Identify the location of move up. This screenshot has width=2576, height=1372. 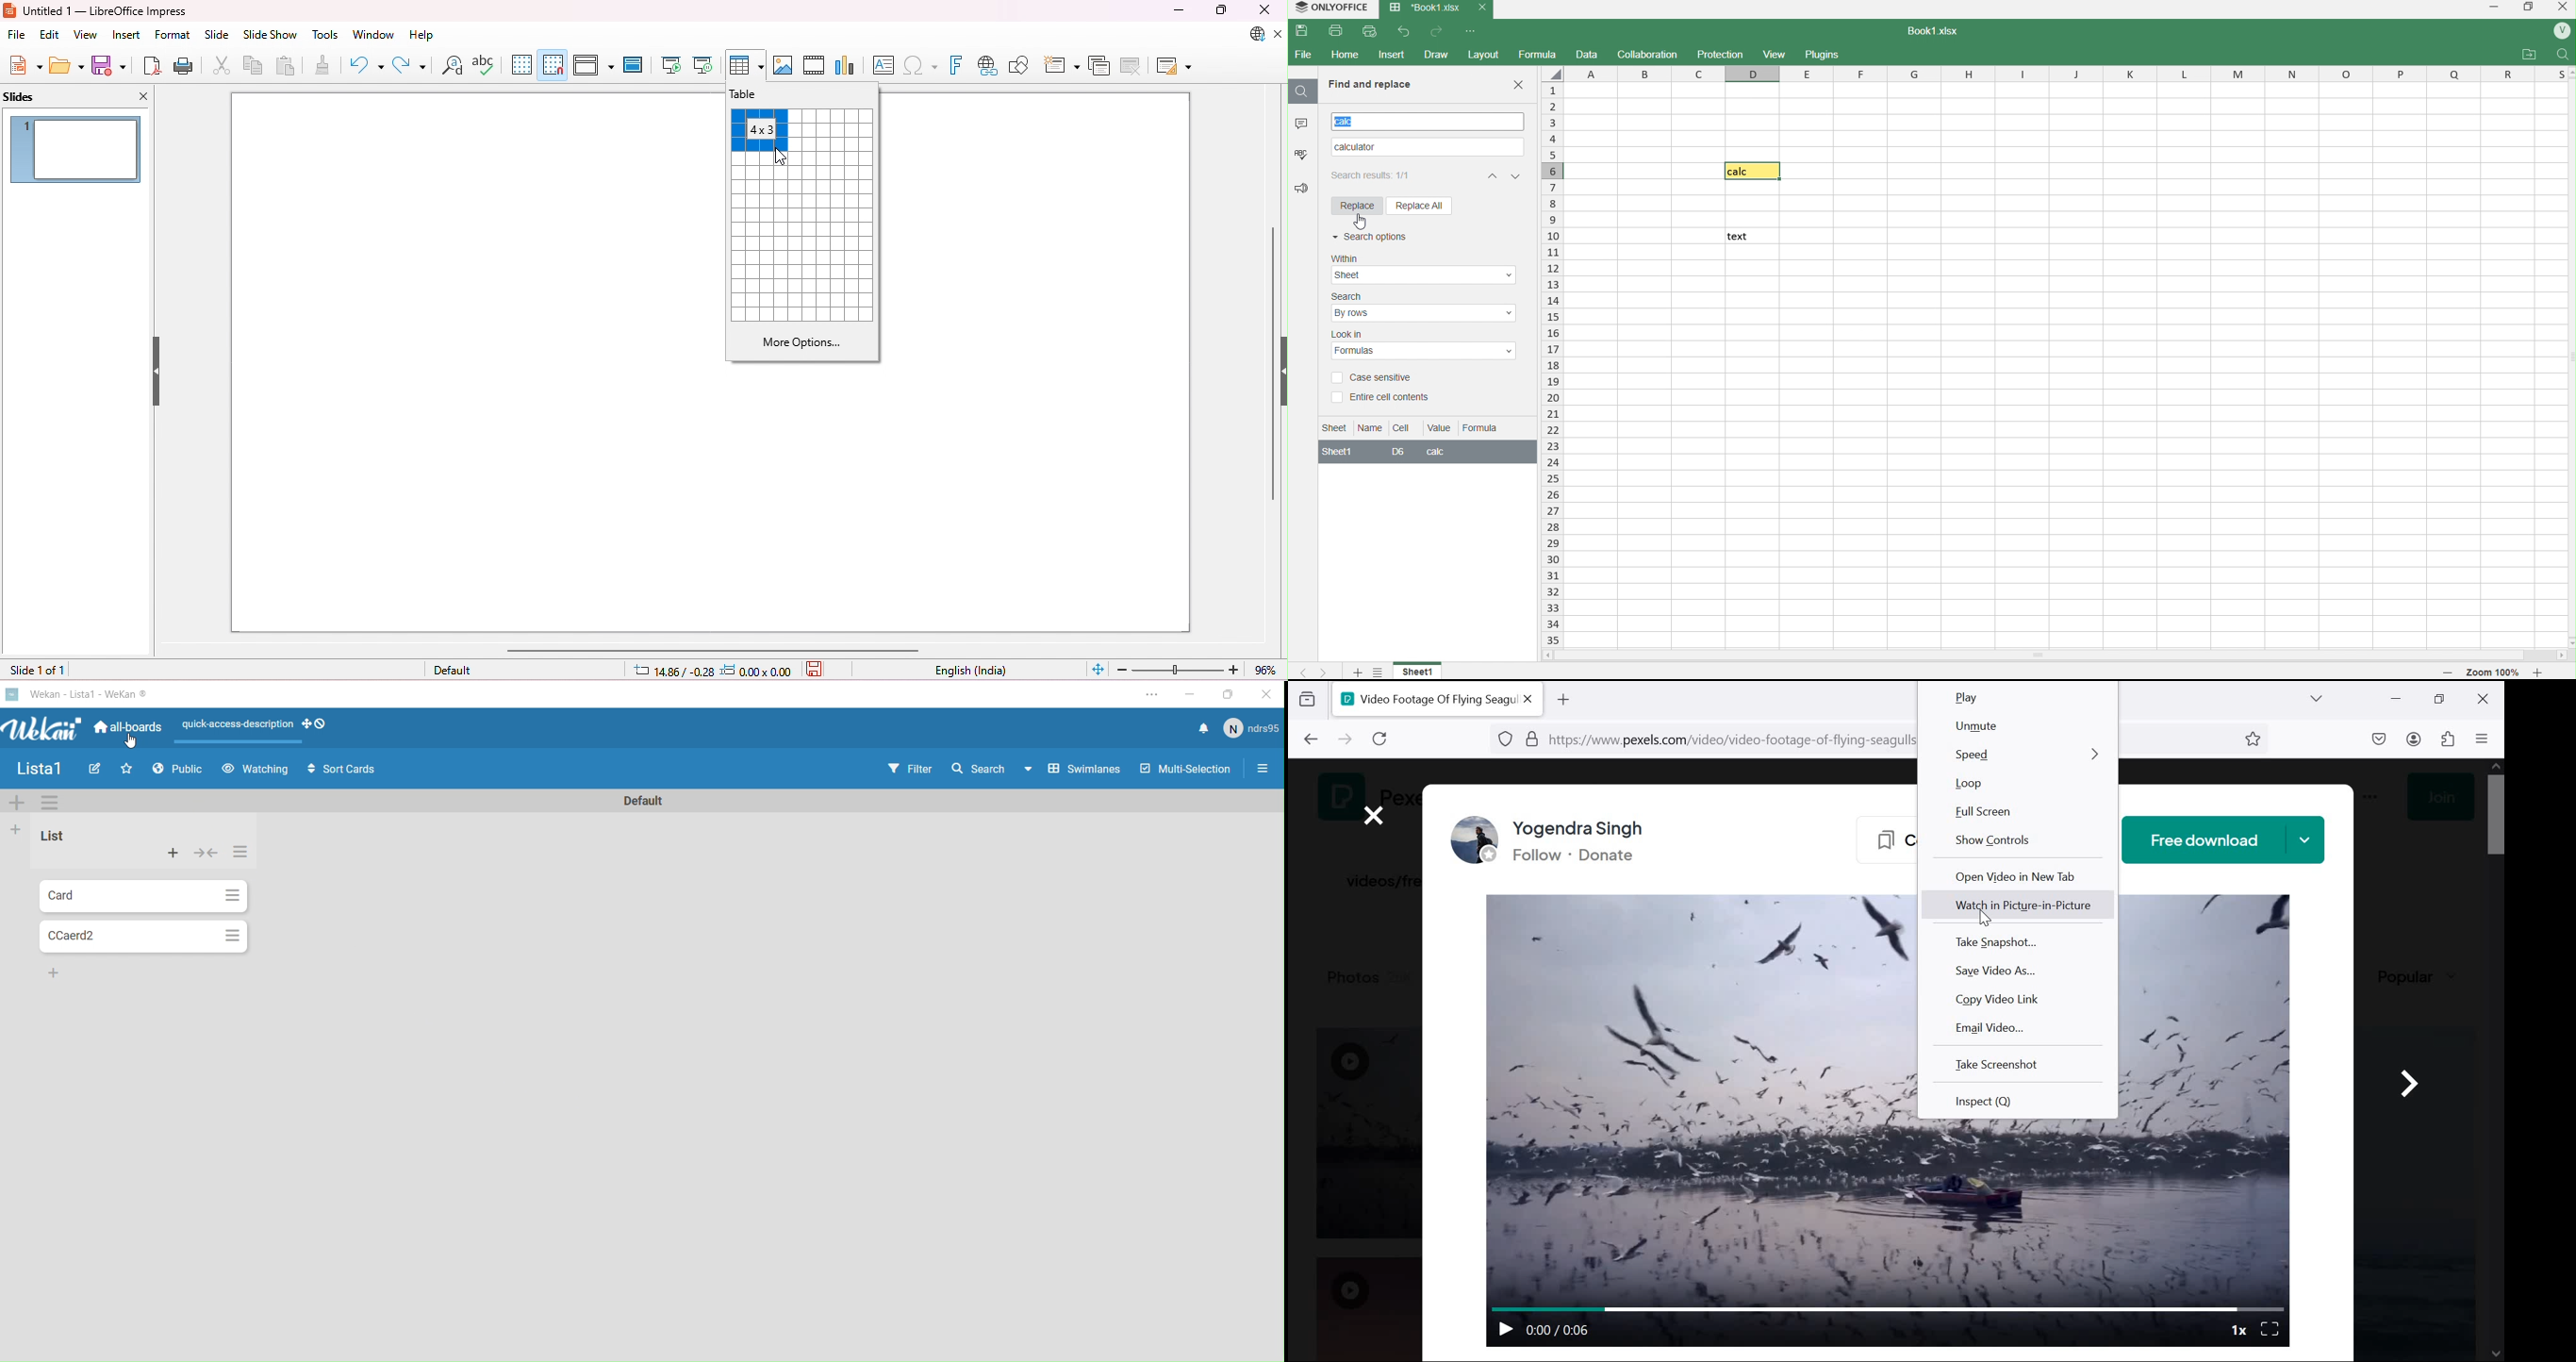
(2568, 72).